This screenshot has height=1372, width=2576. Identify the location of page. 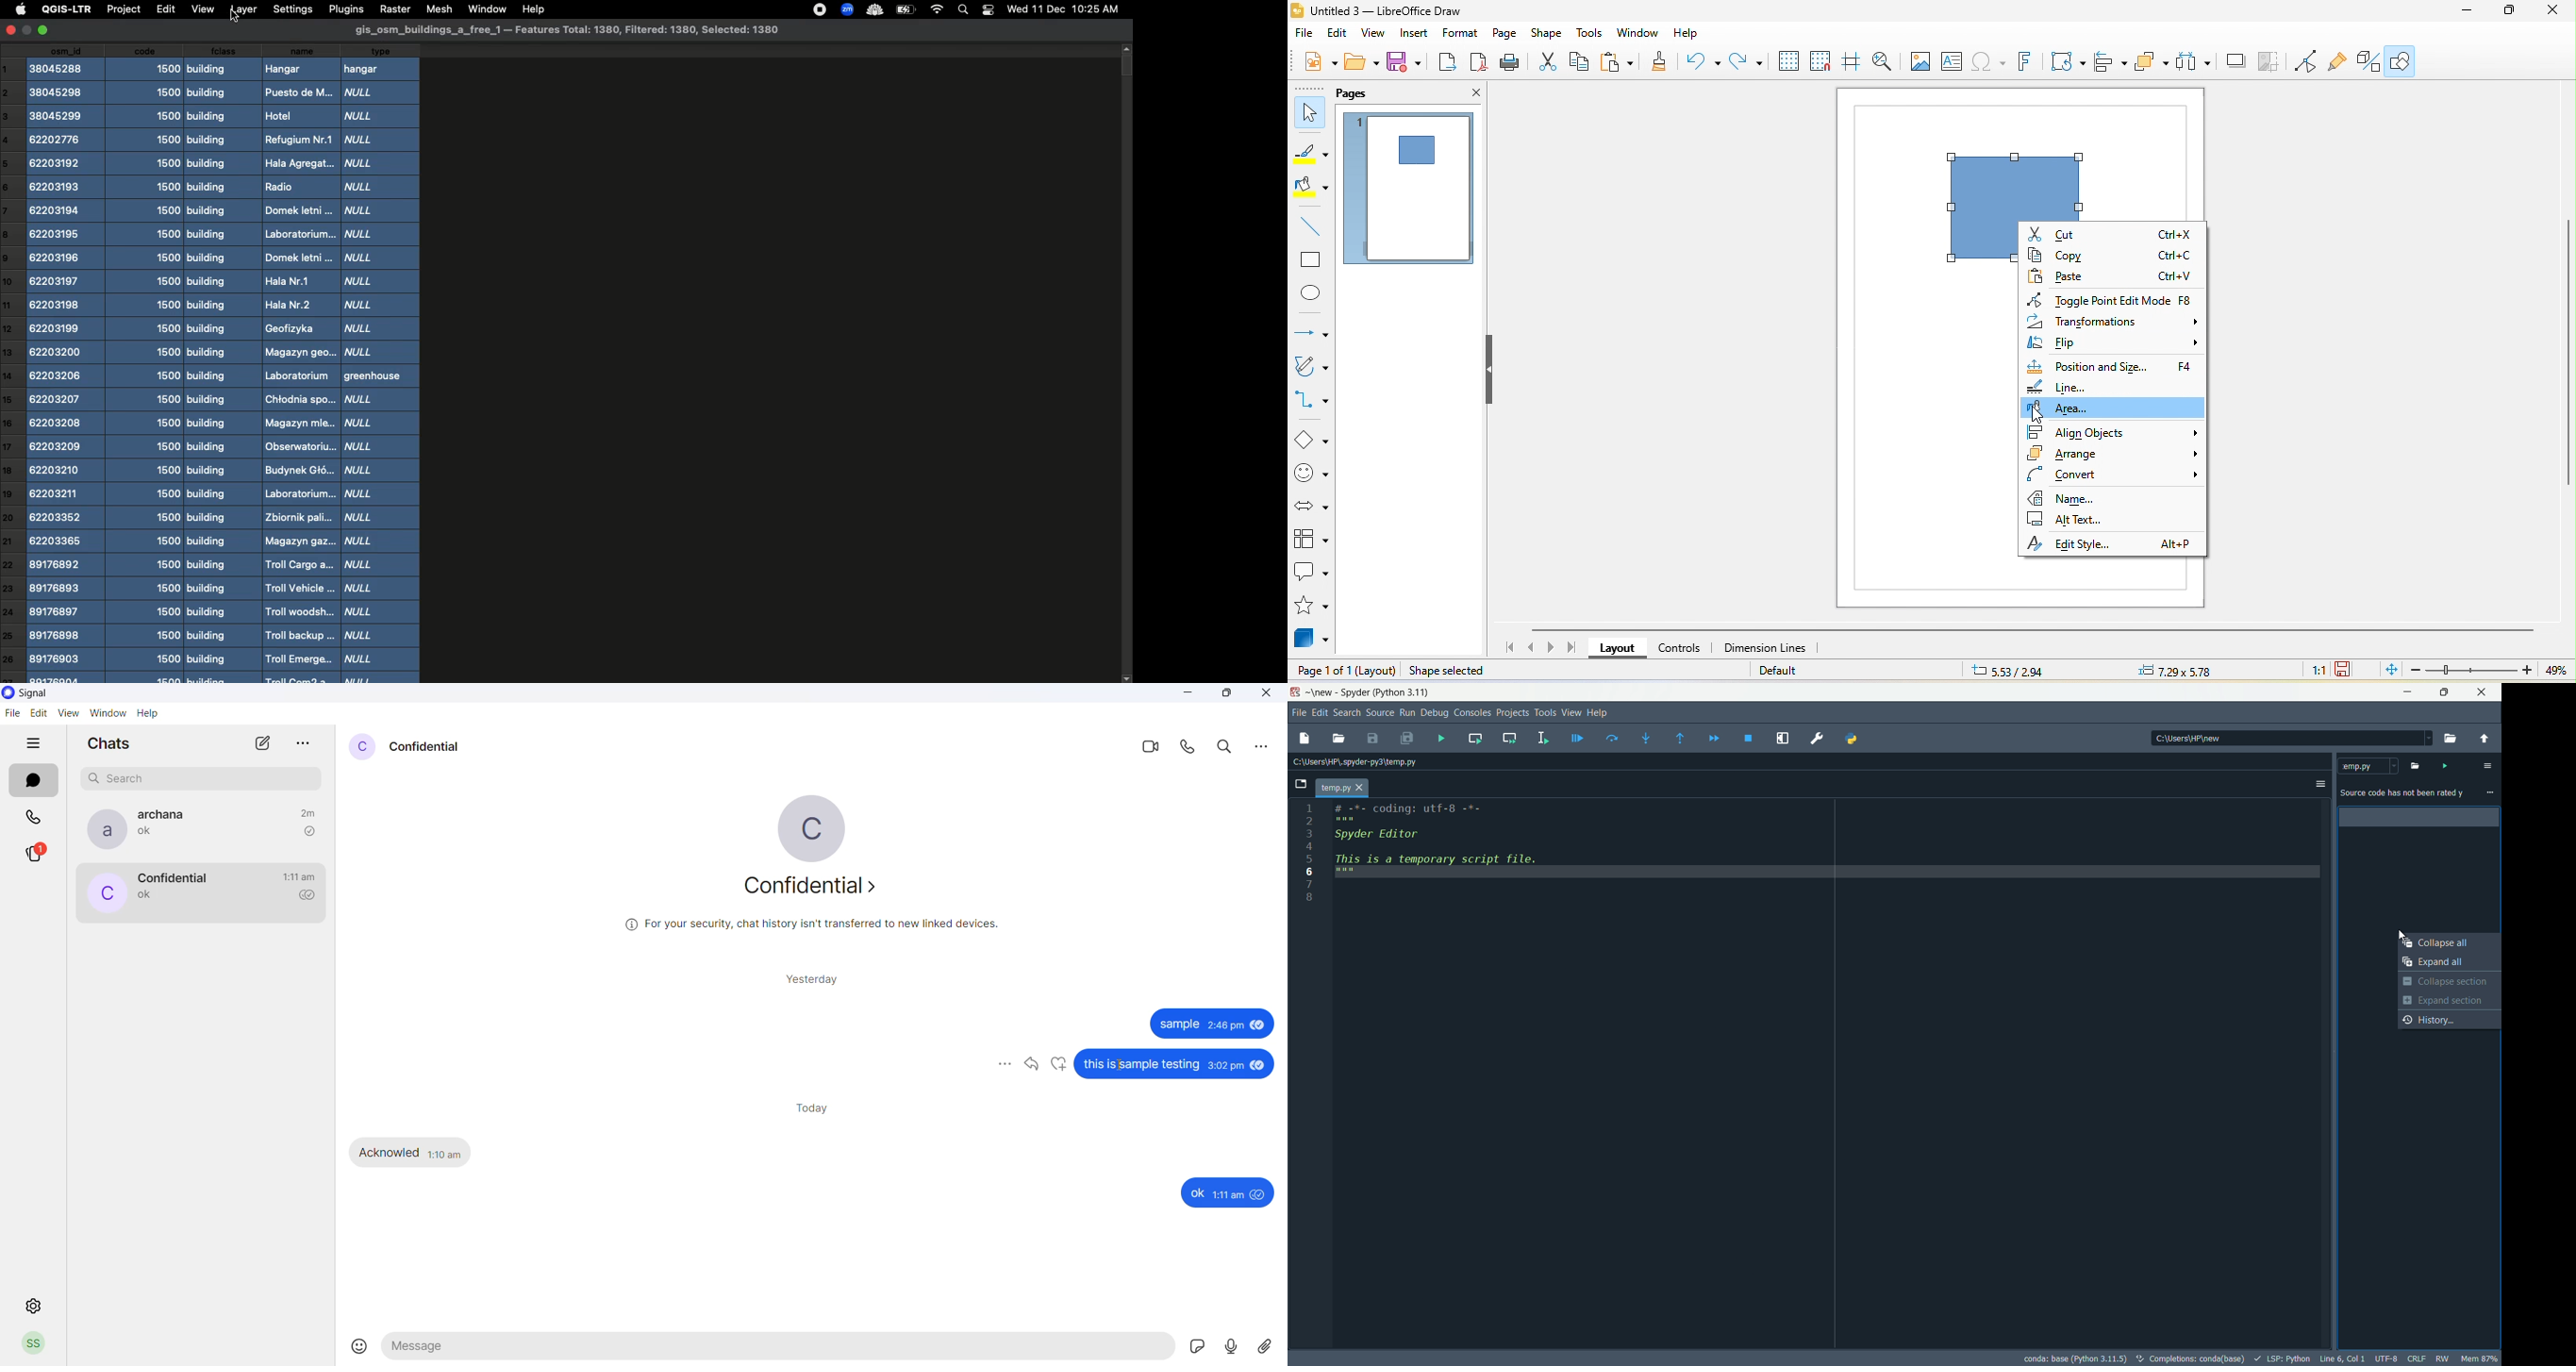
(1508, 35).